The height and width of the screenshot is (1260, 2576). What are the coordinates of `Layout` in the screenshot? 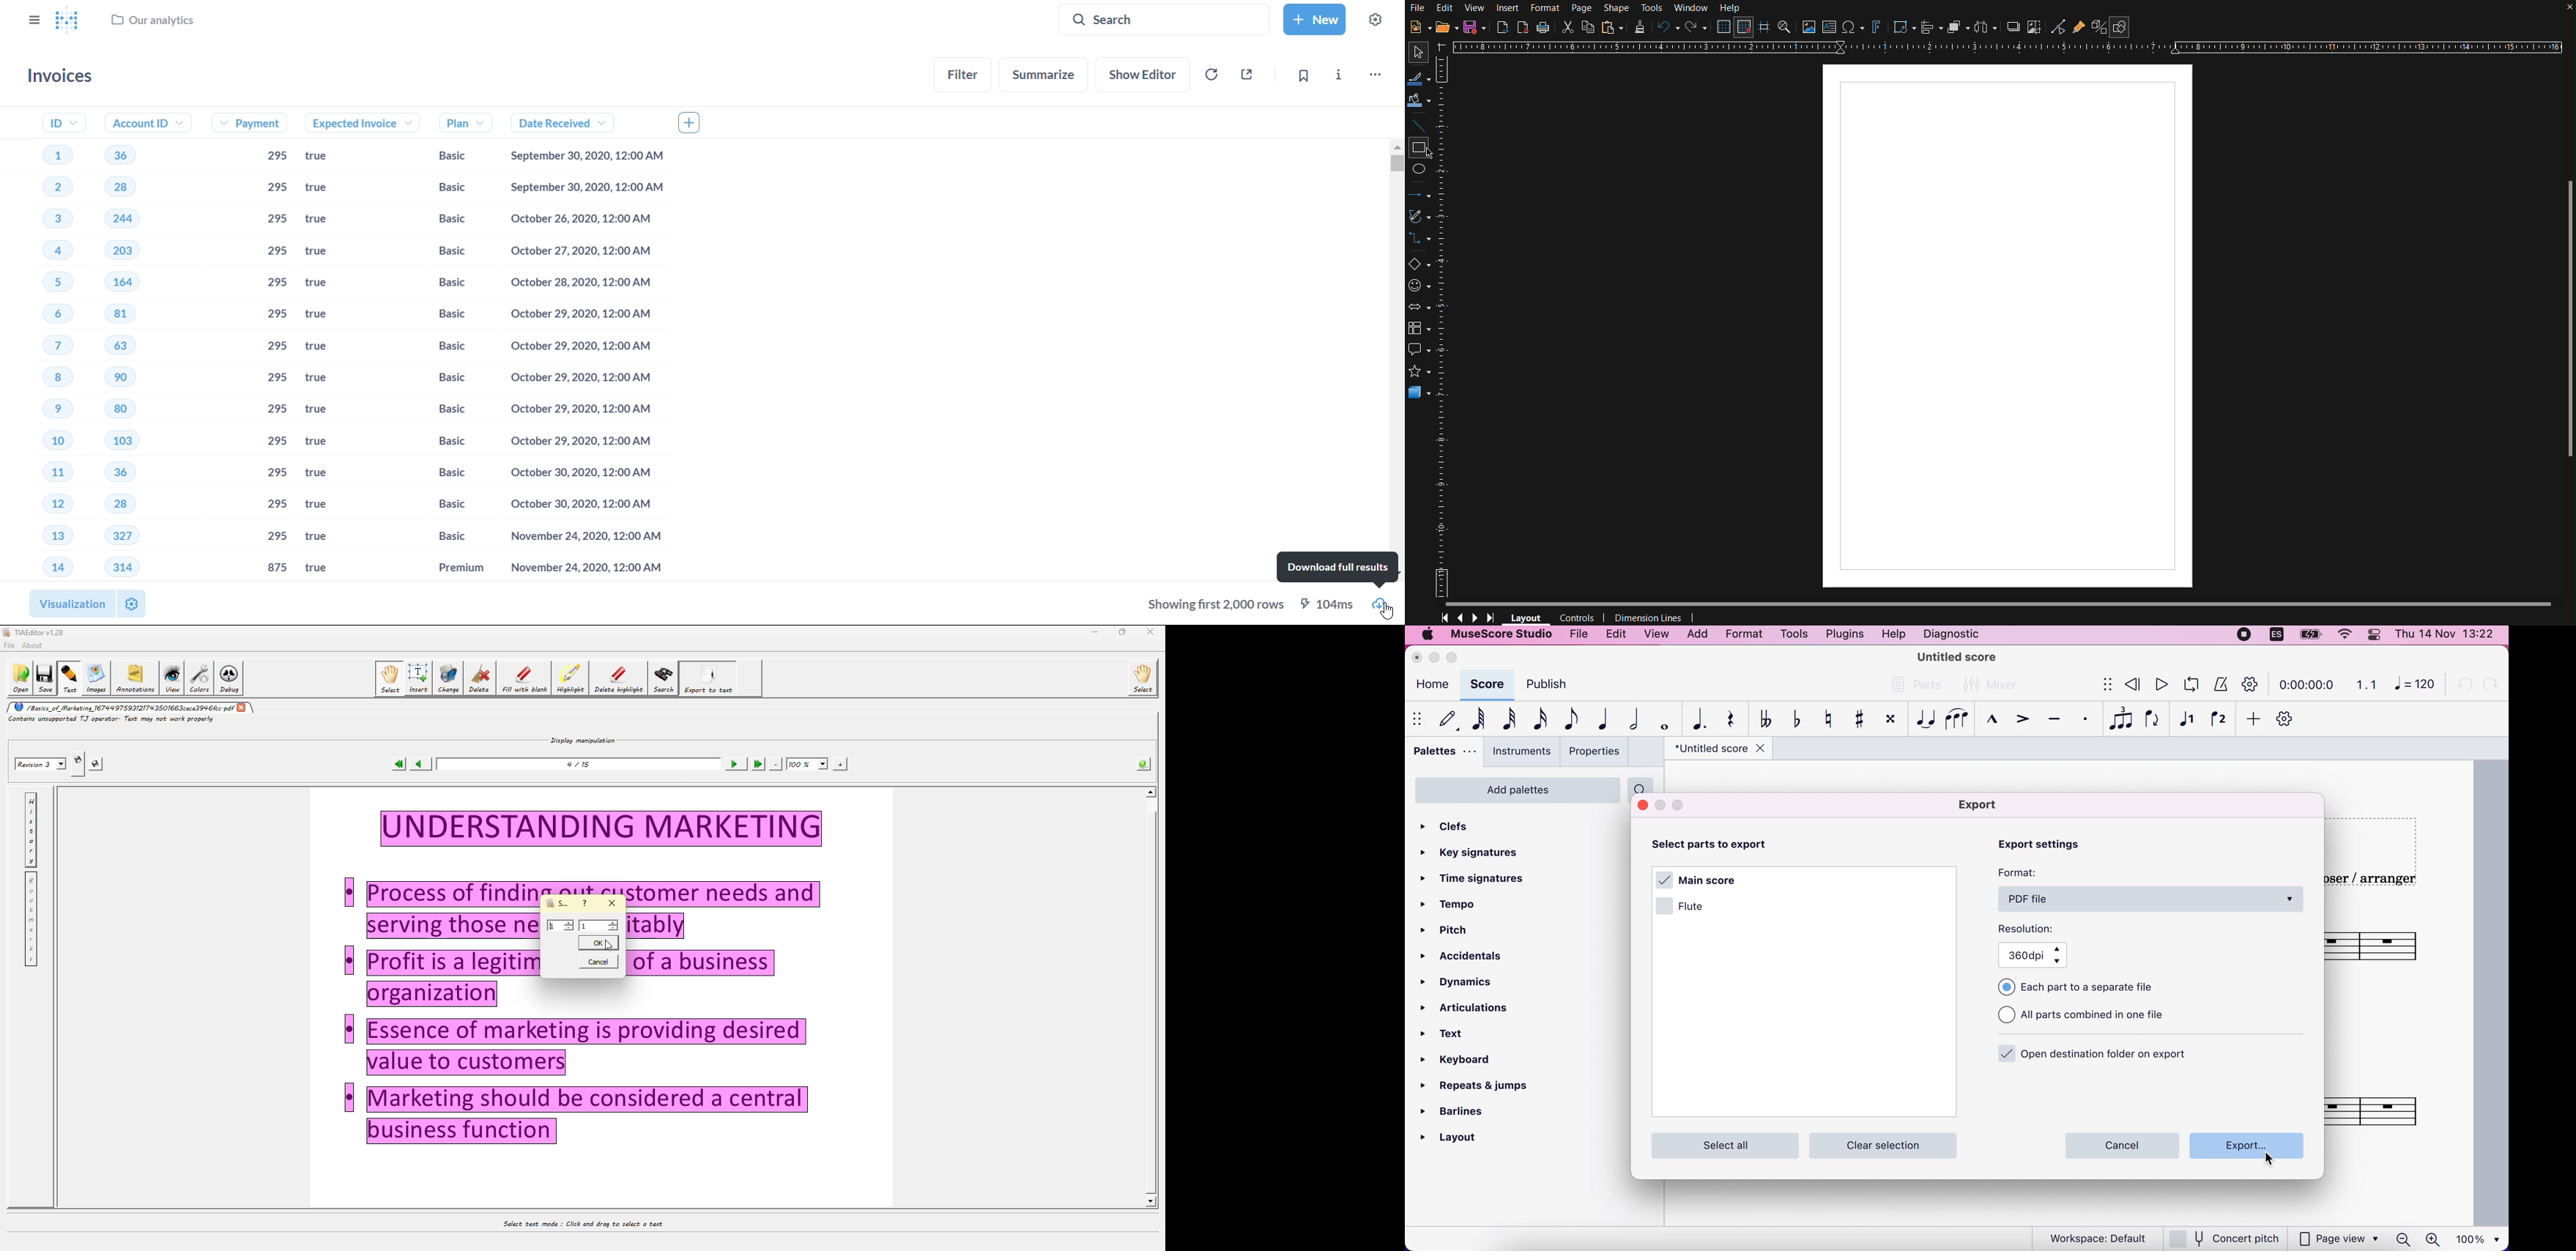 It's located at (1525, 617).